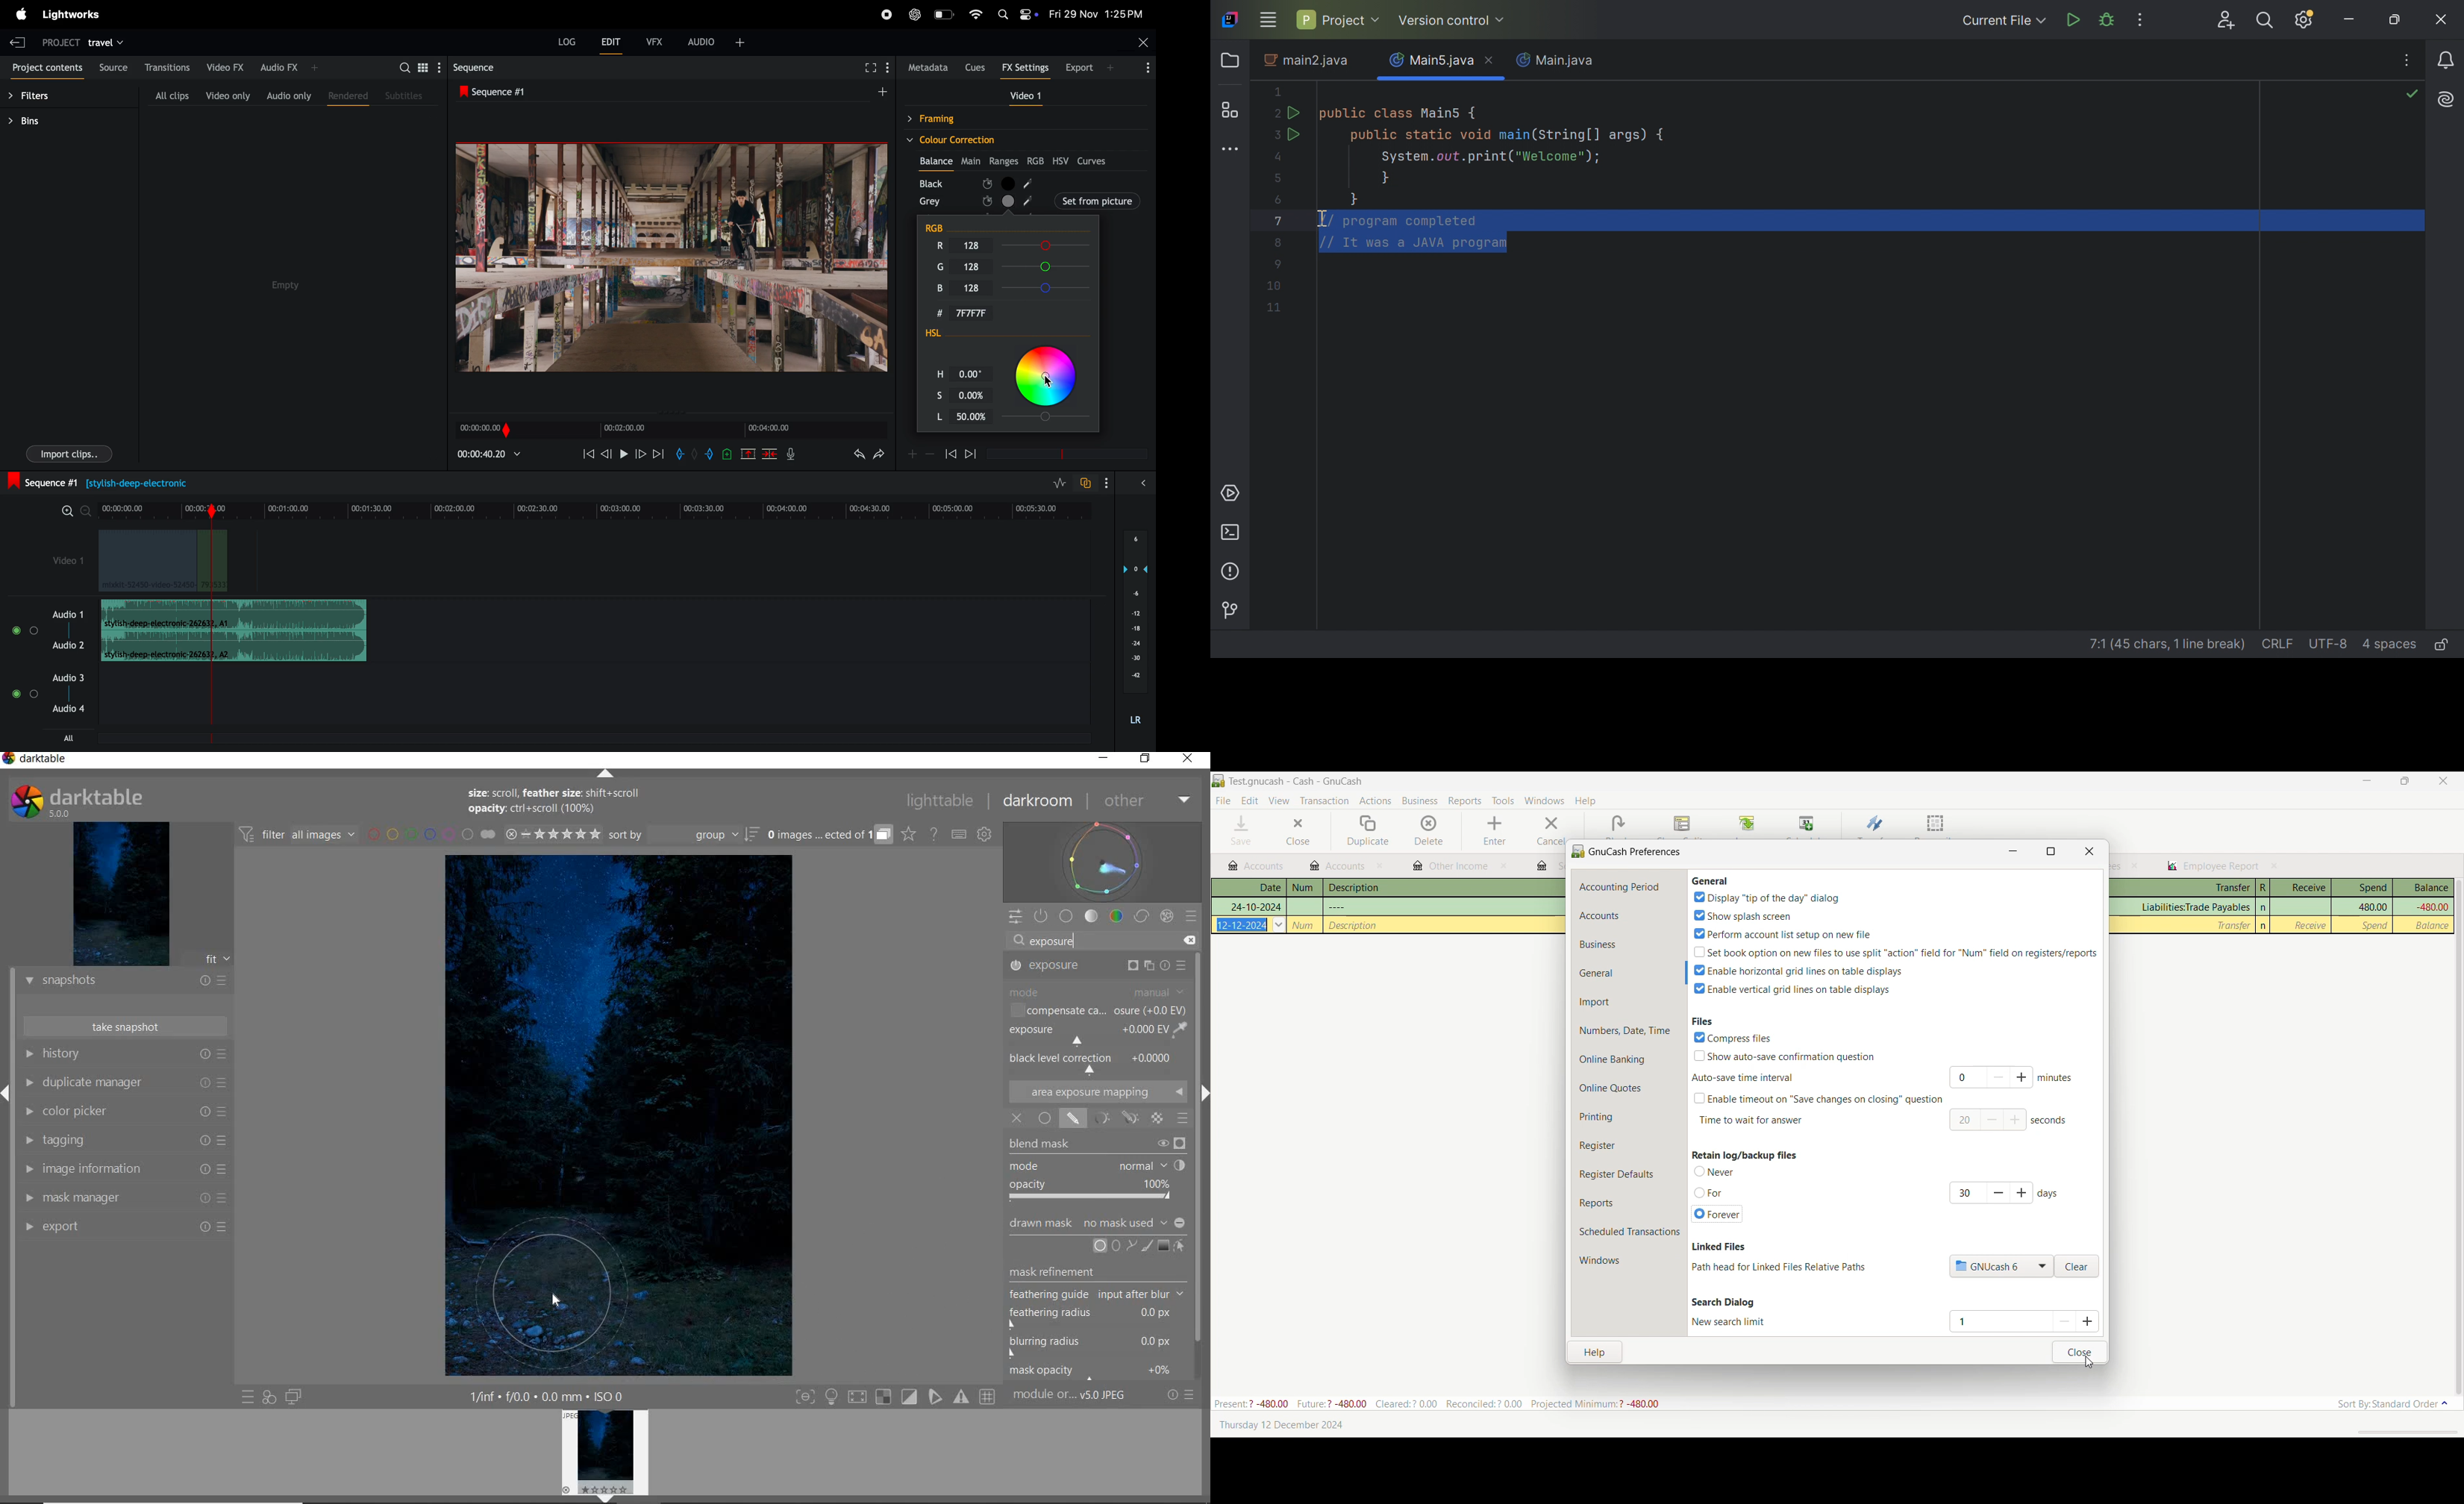  I want to click on show settings menu, so click(1105, 481).